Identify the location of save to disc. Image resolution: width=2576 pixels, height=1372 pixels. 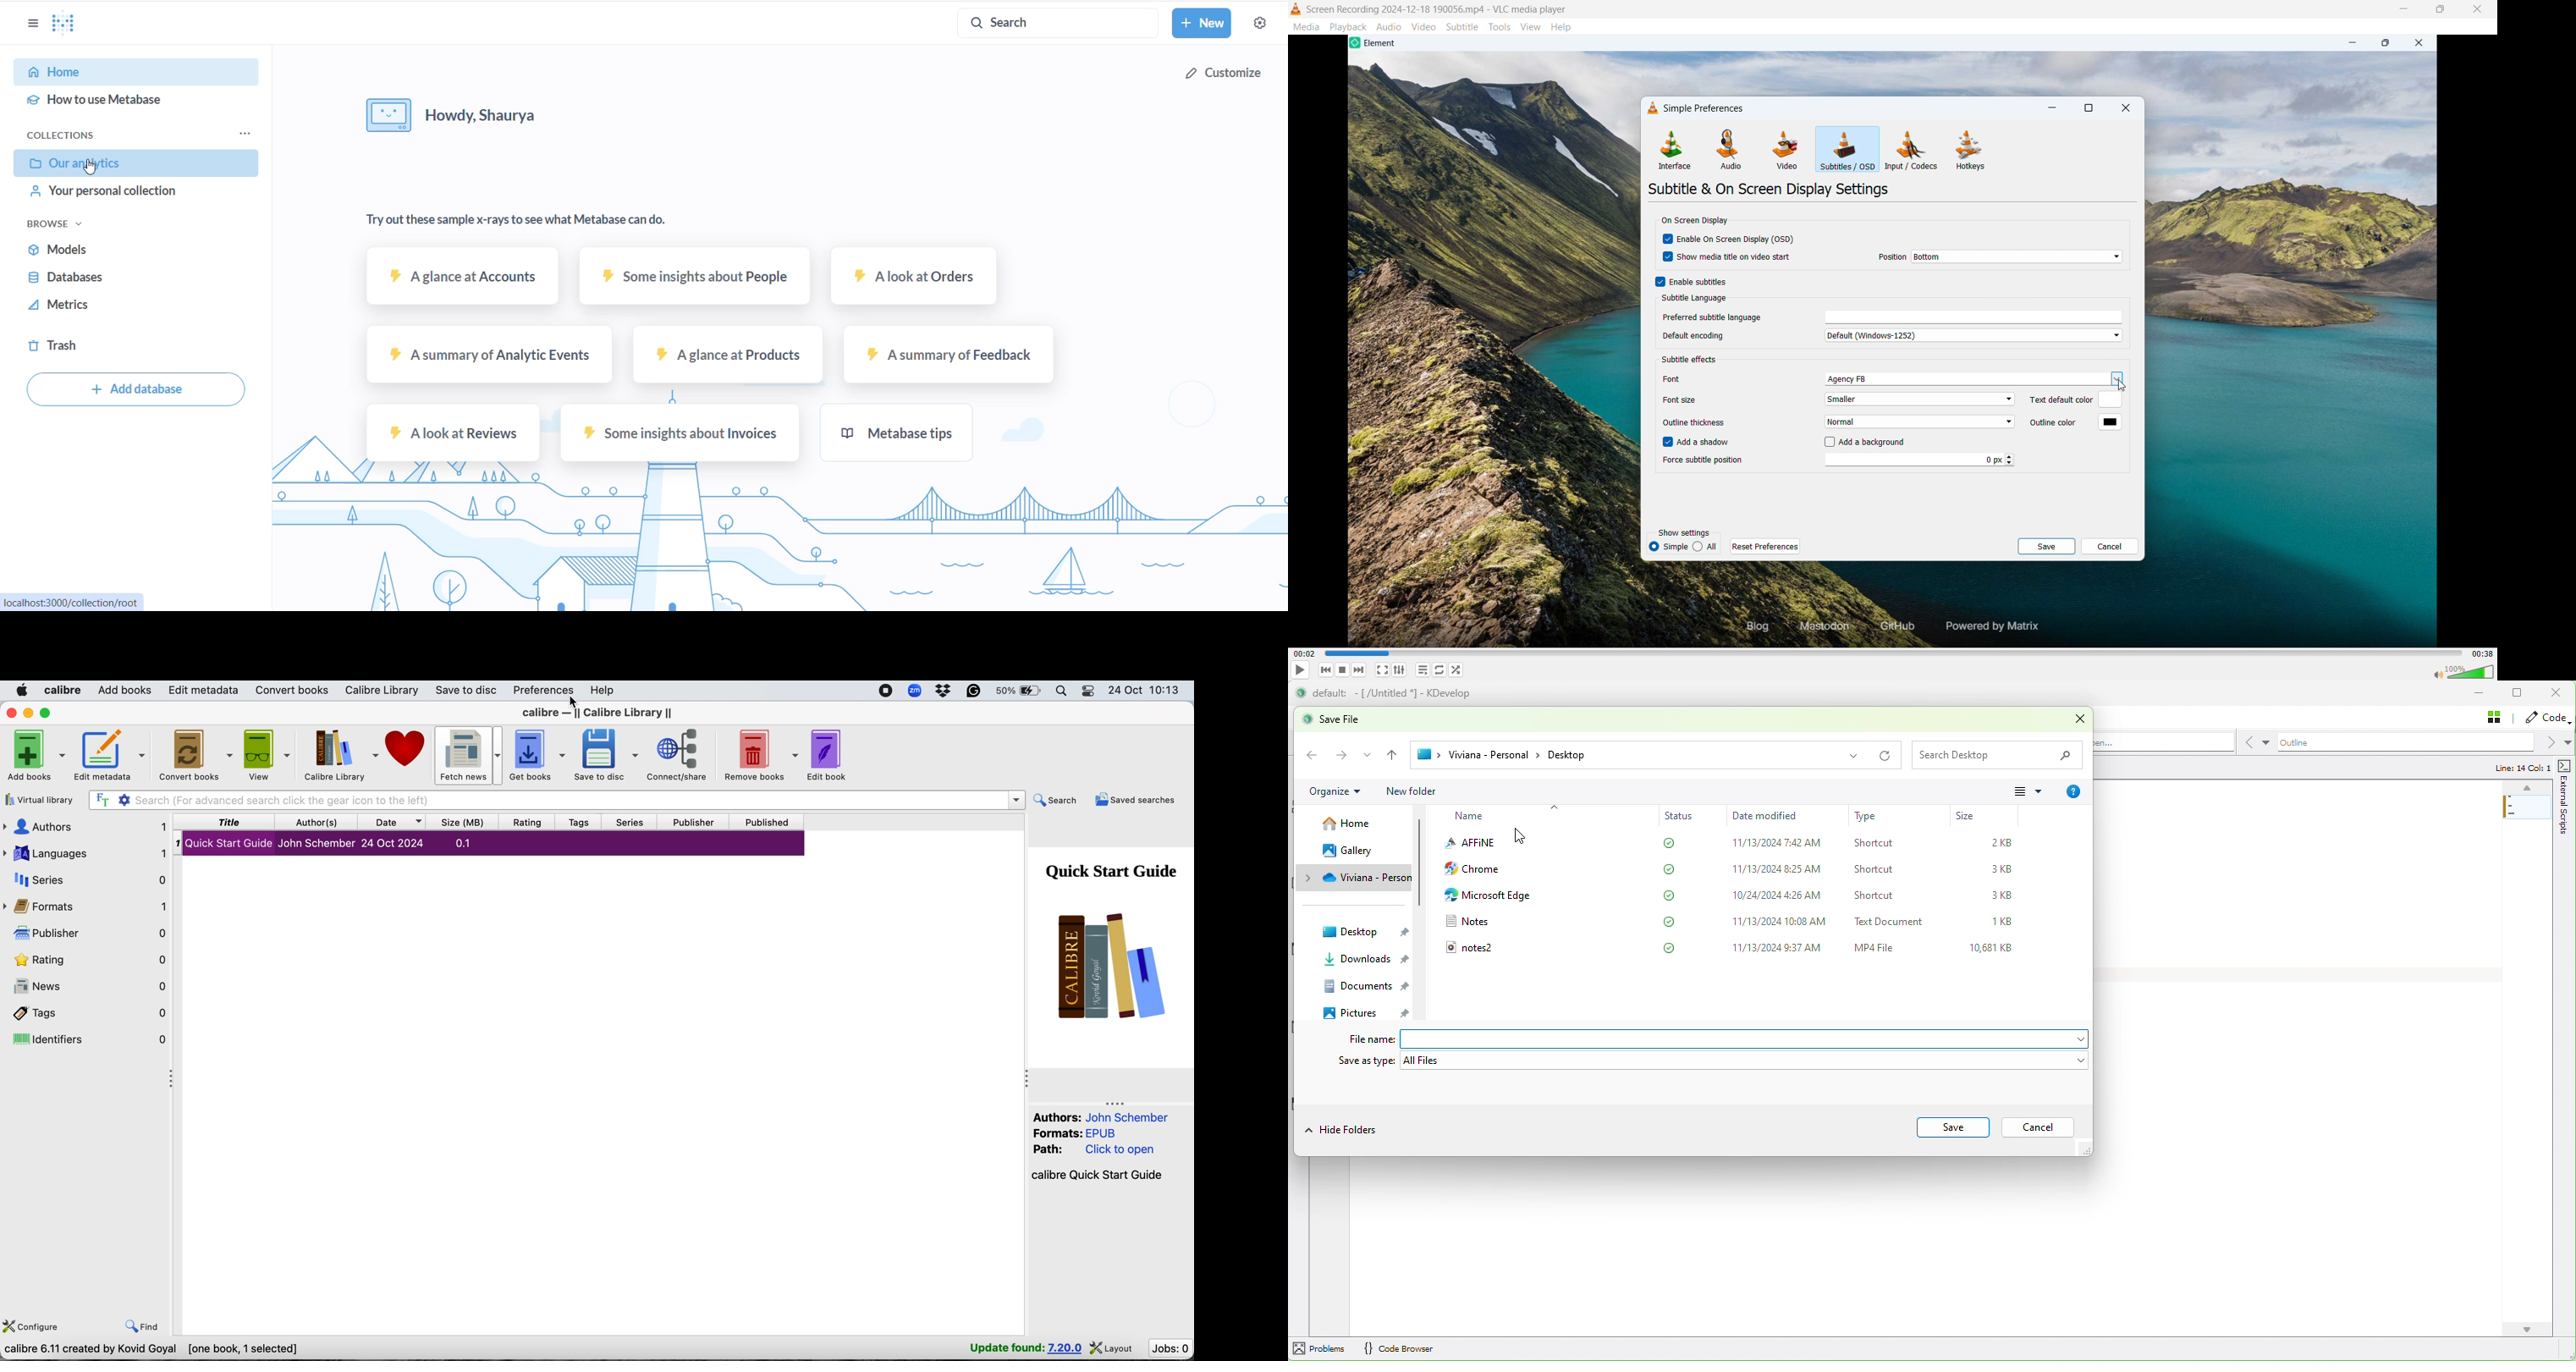
(606, 759).